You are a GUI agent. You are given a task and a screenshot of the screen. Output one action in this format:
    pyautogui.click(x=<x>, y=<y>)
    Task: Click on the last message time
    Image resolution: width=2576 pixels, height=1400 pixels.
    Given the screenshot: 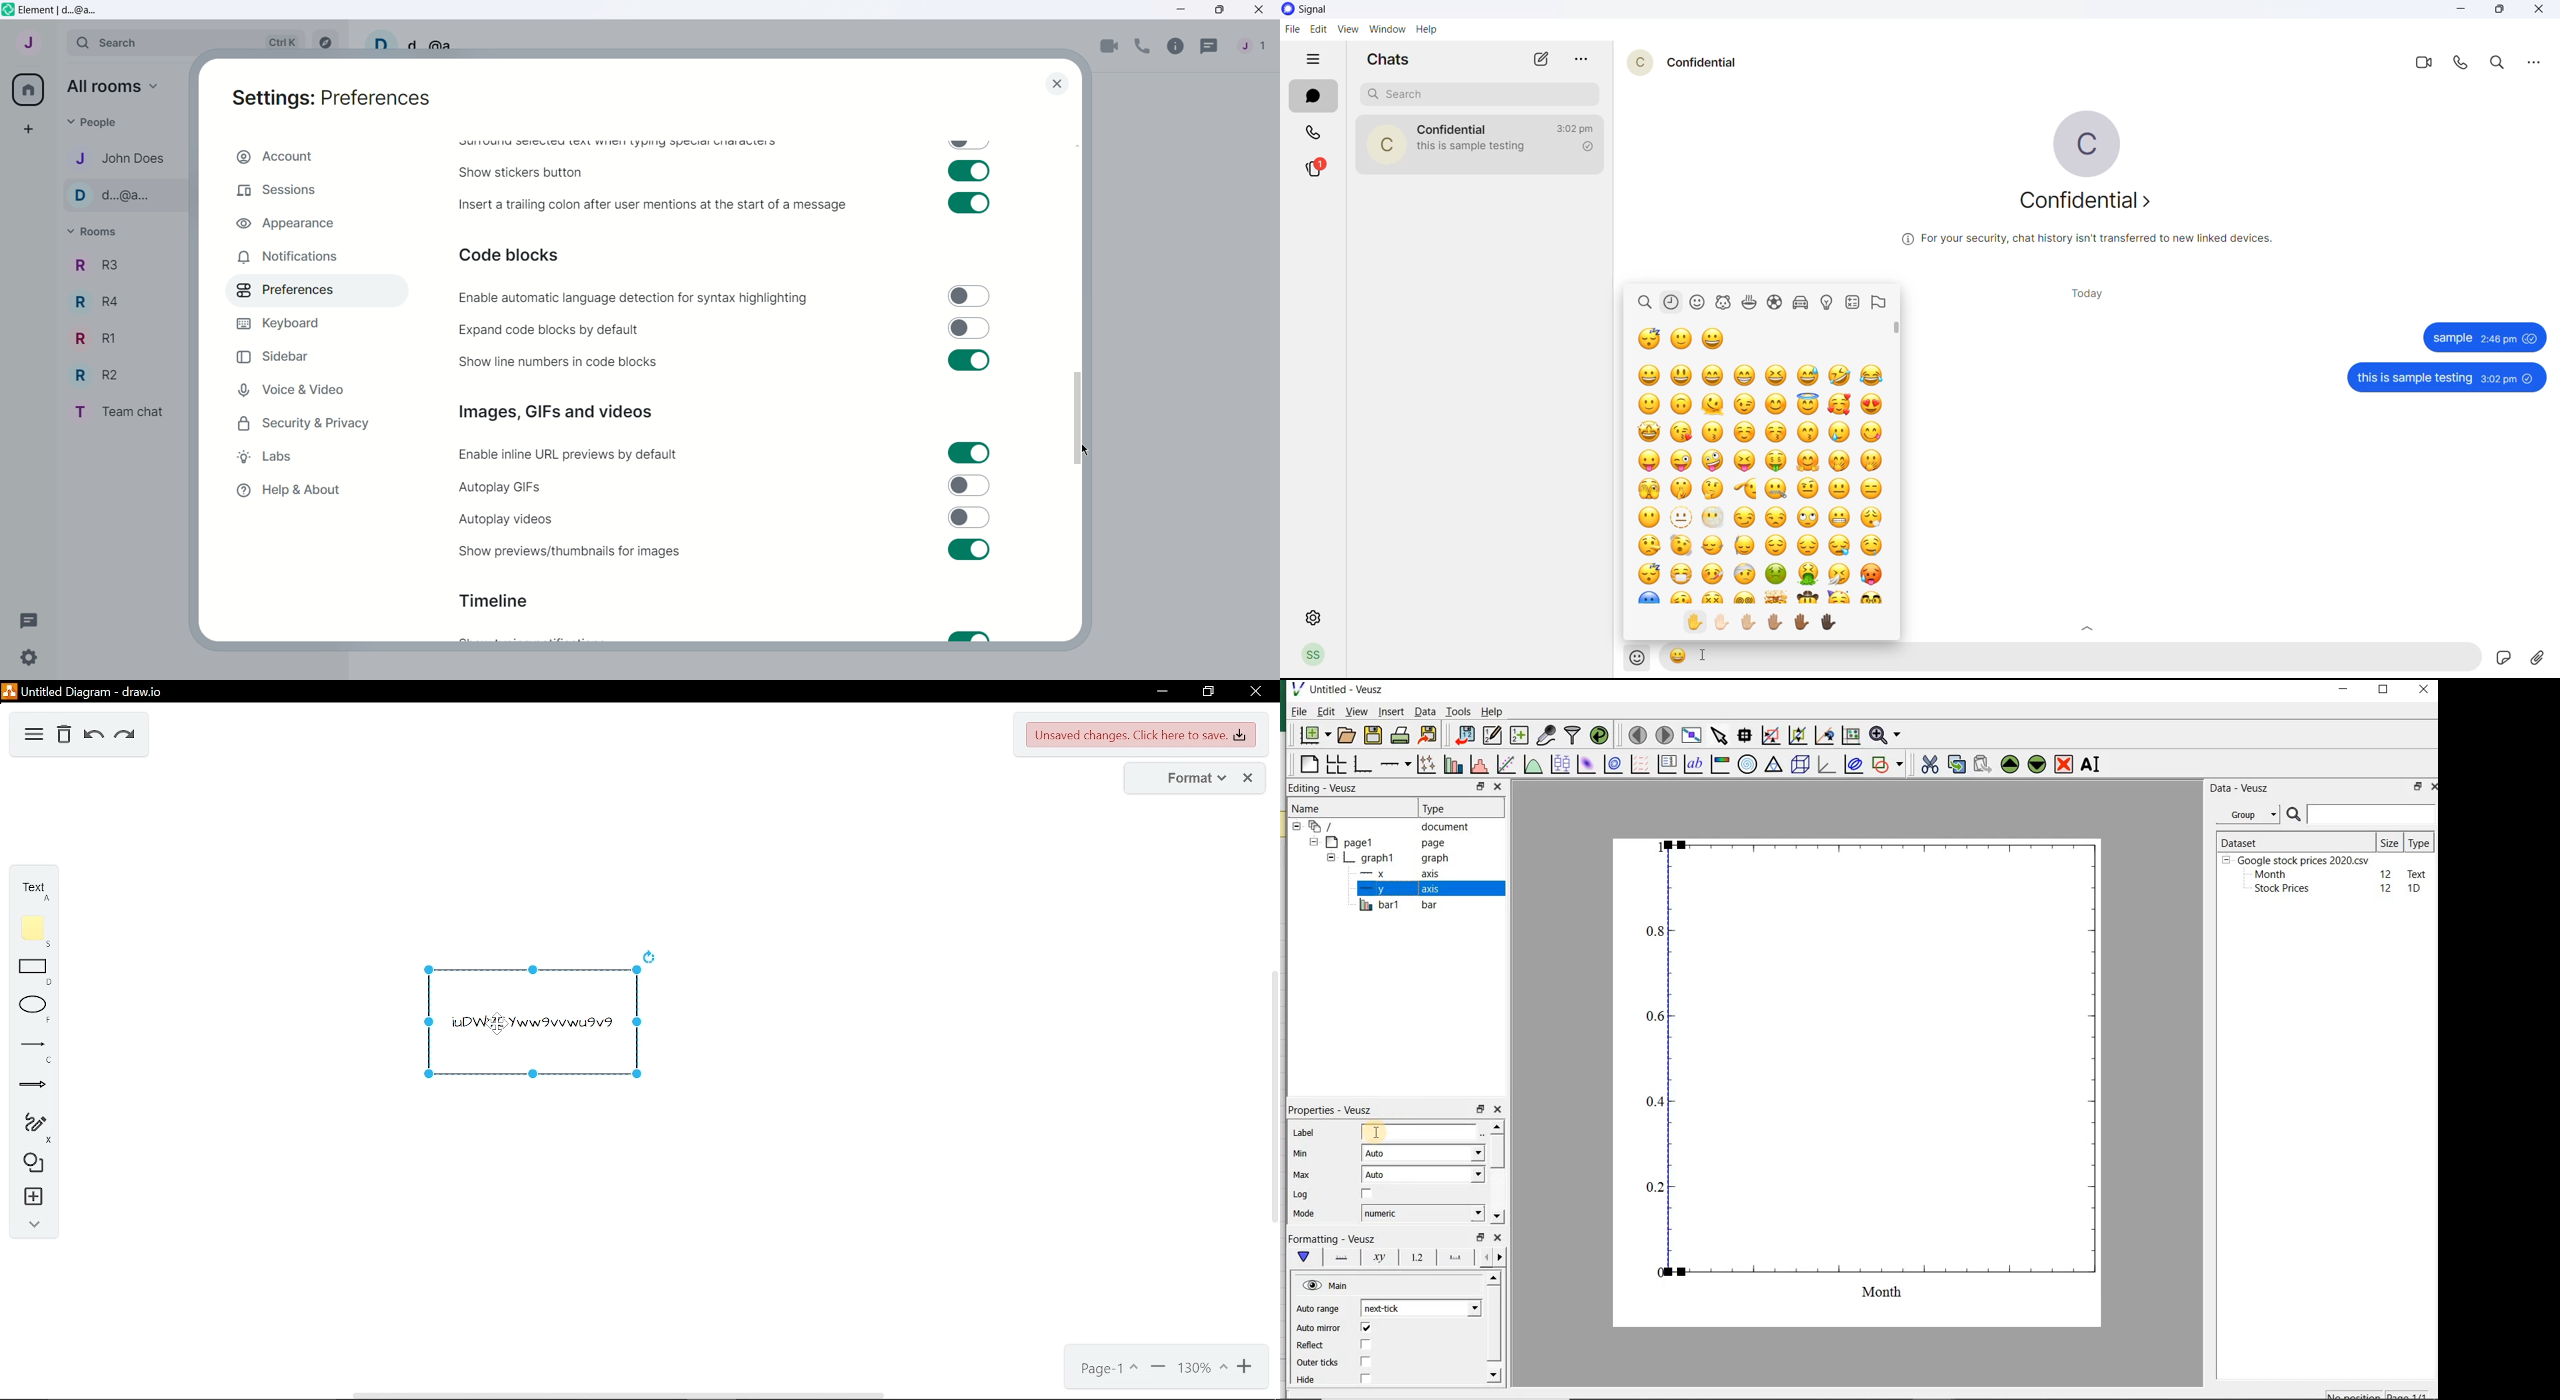 What is the action you would take?
    pyautogui.click(x=1577, y=127)
    